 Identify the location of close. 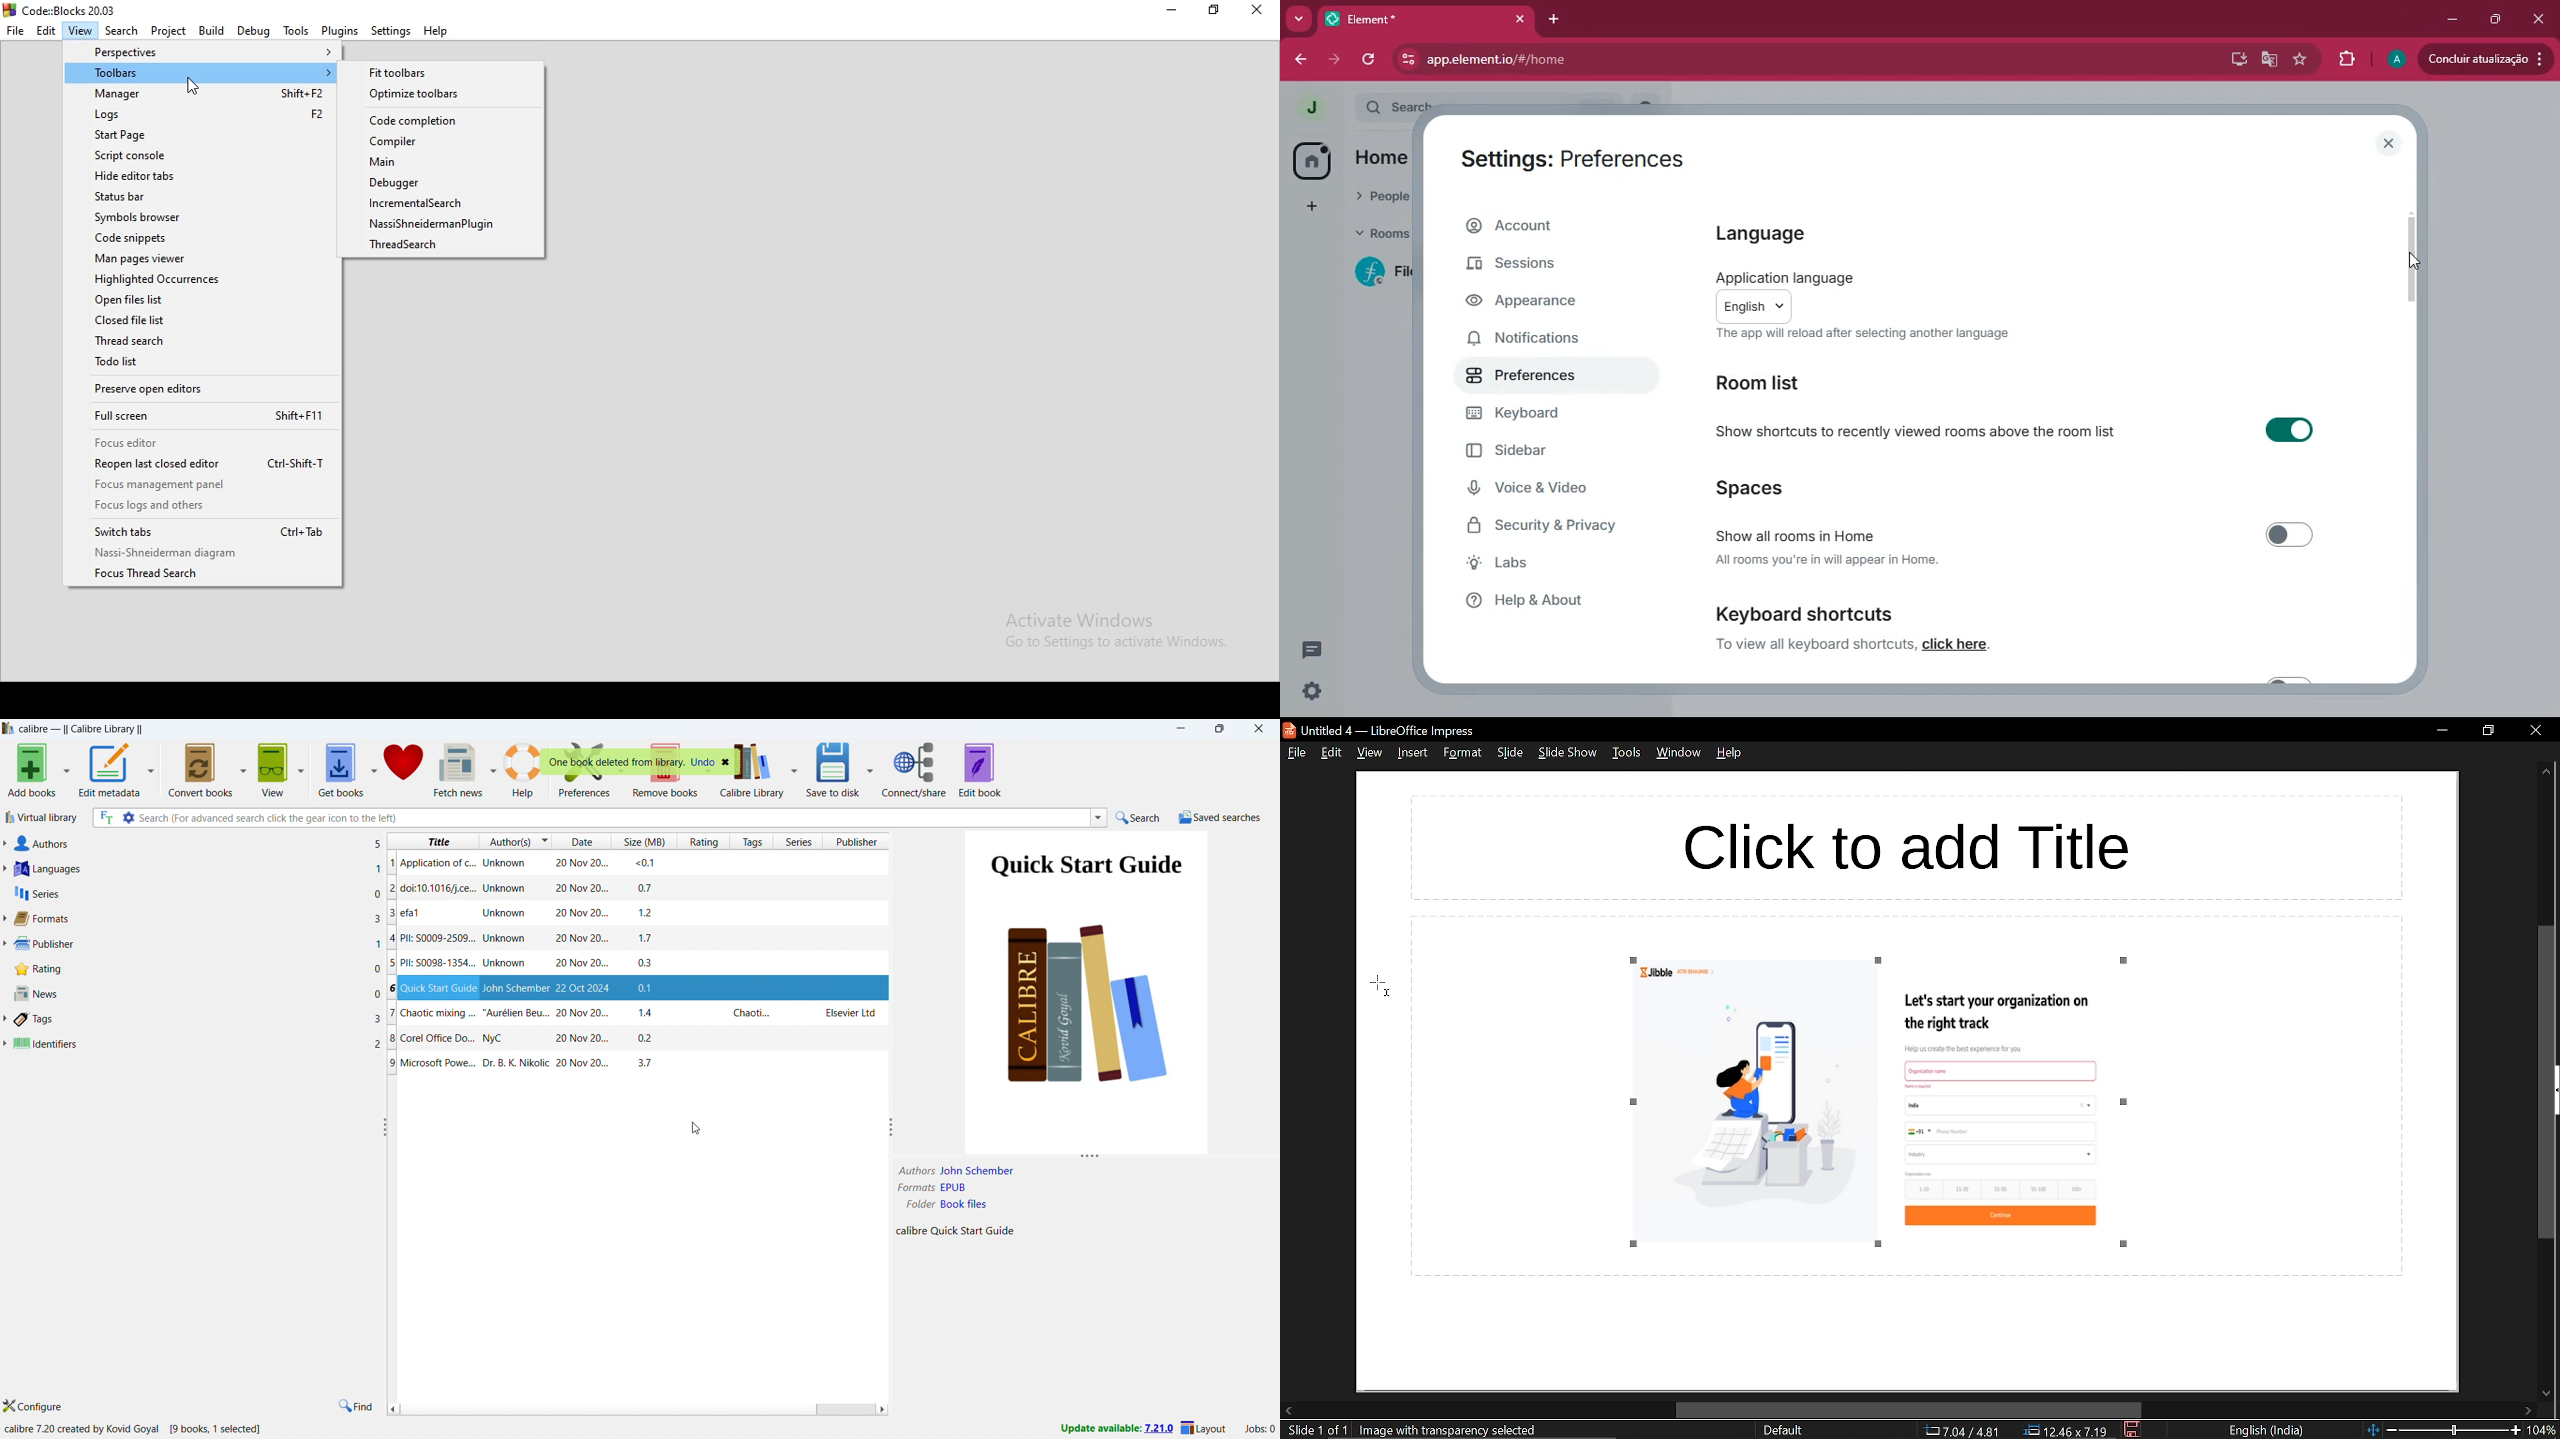
(2389, 143).